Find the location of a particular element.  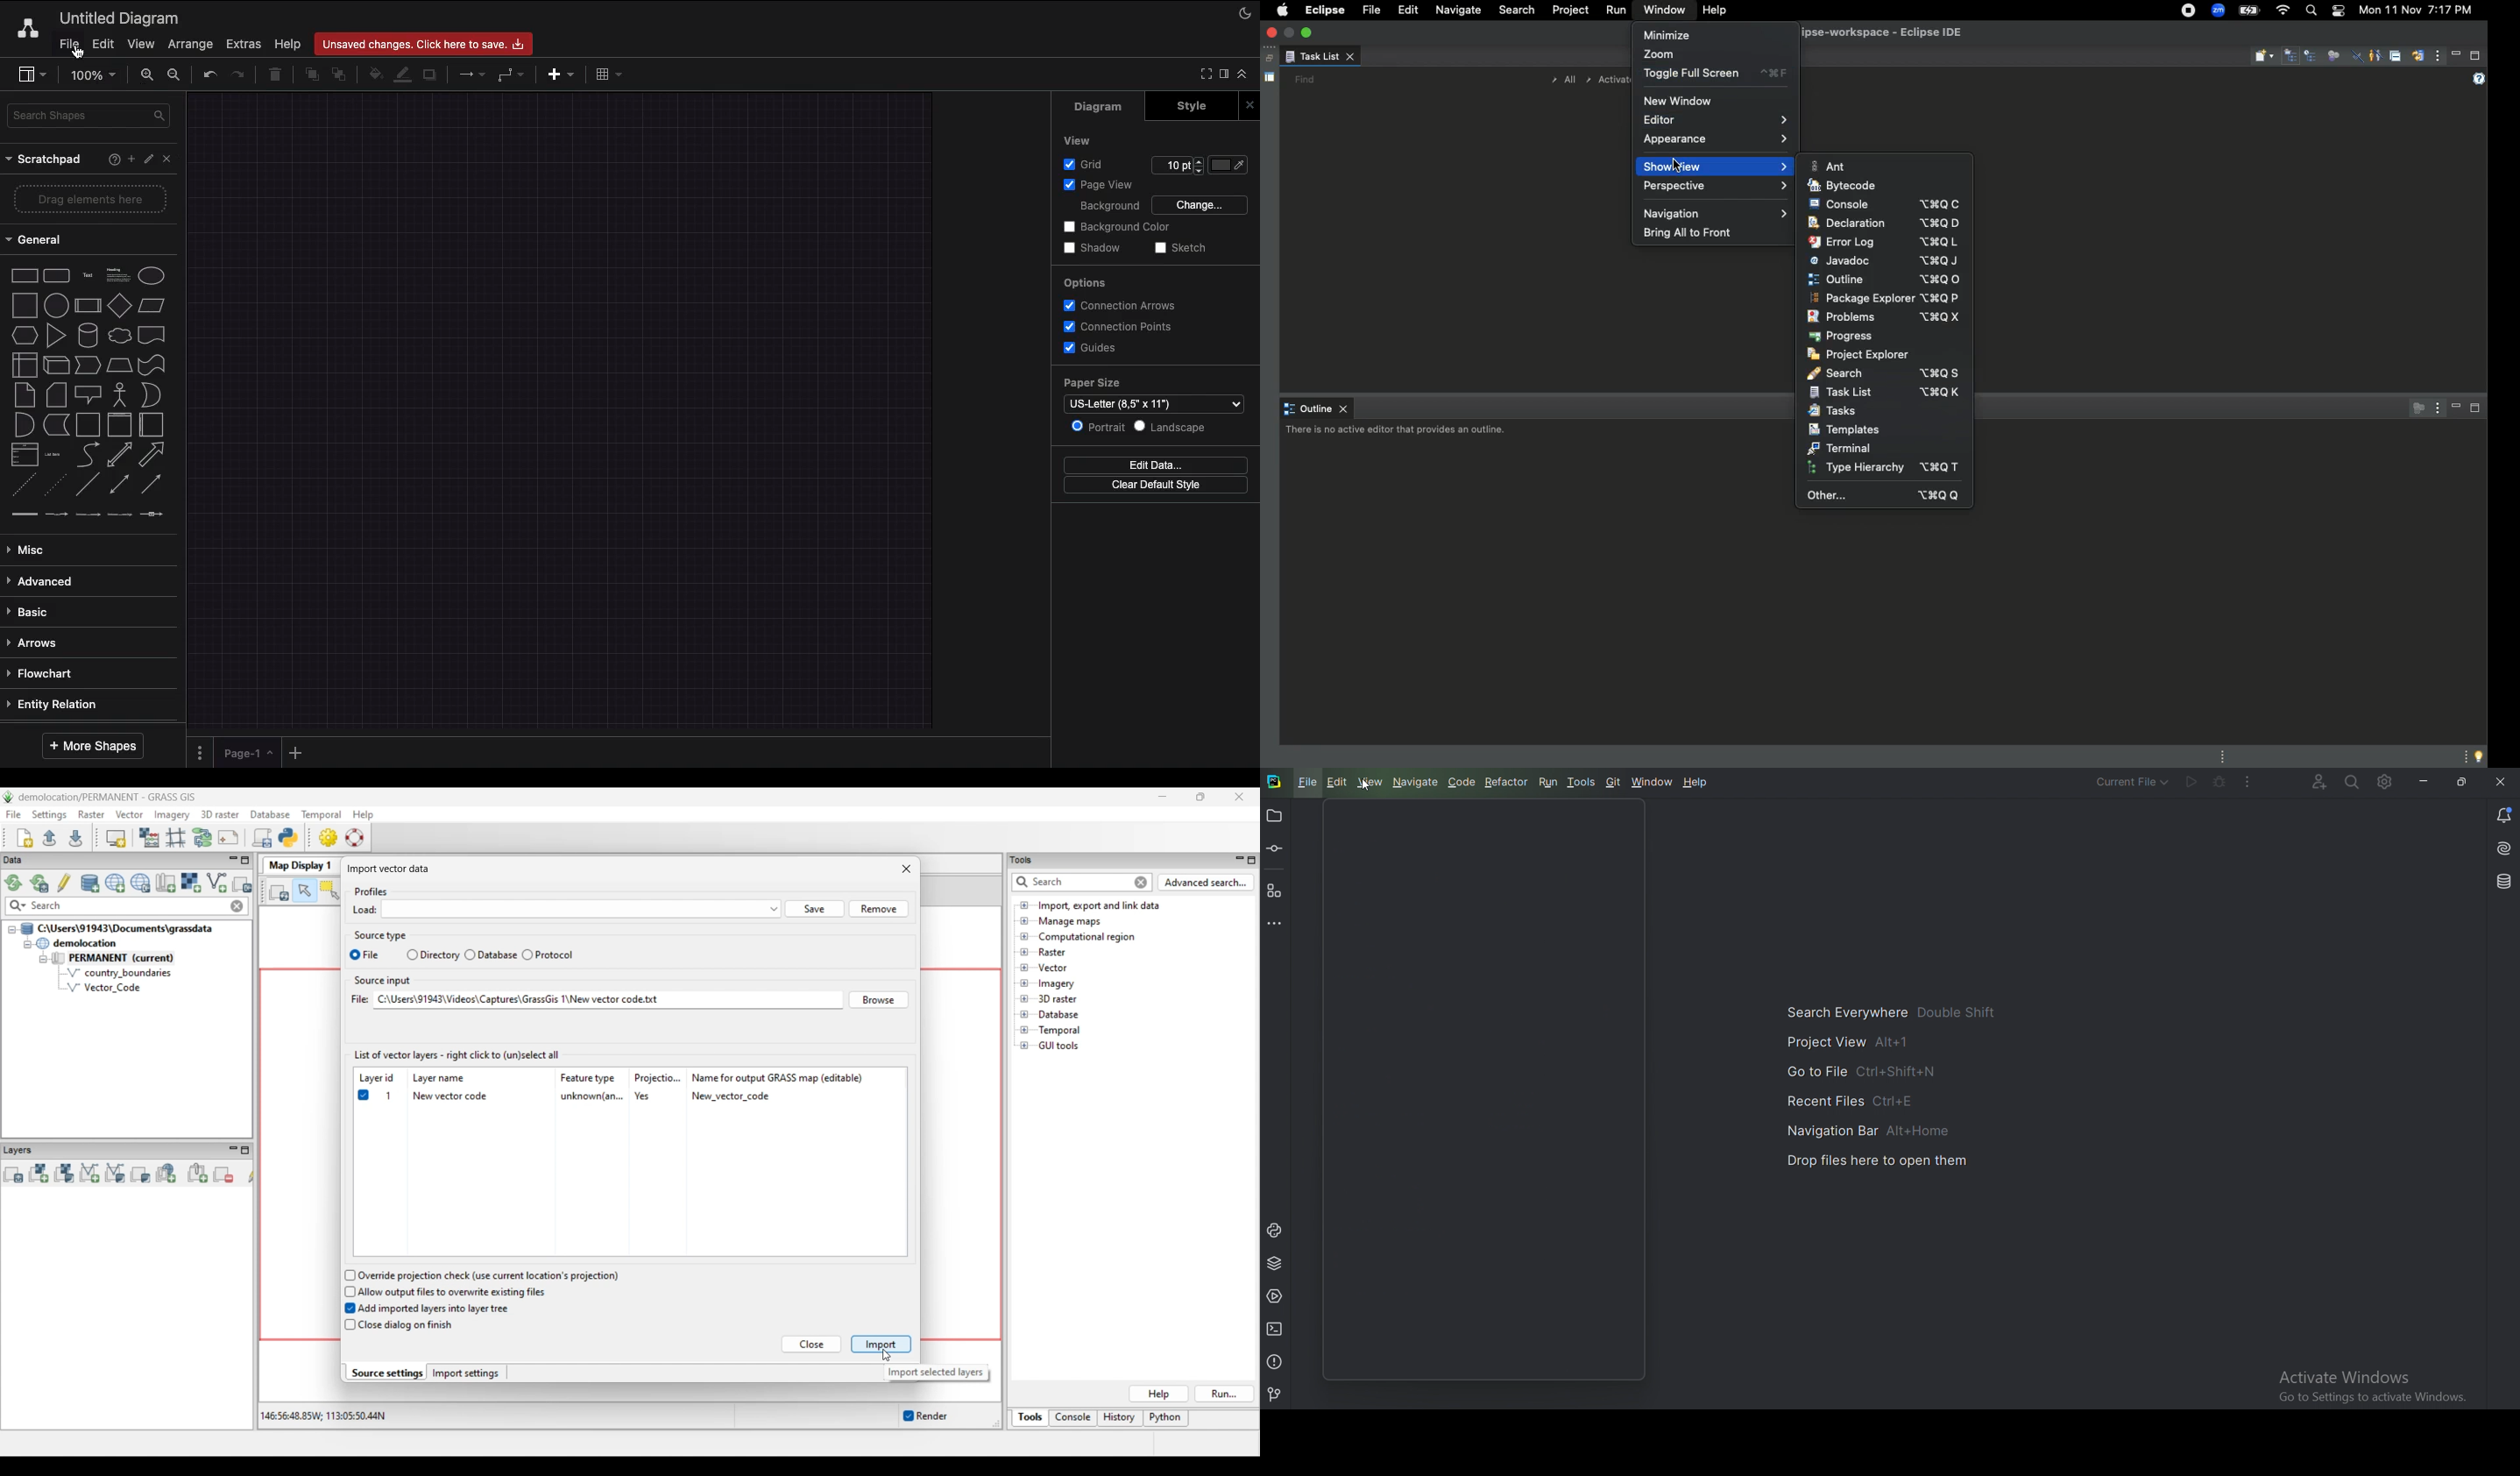

Landscape  is located at coordinates (1173, 427).